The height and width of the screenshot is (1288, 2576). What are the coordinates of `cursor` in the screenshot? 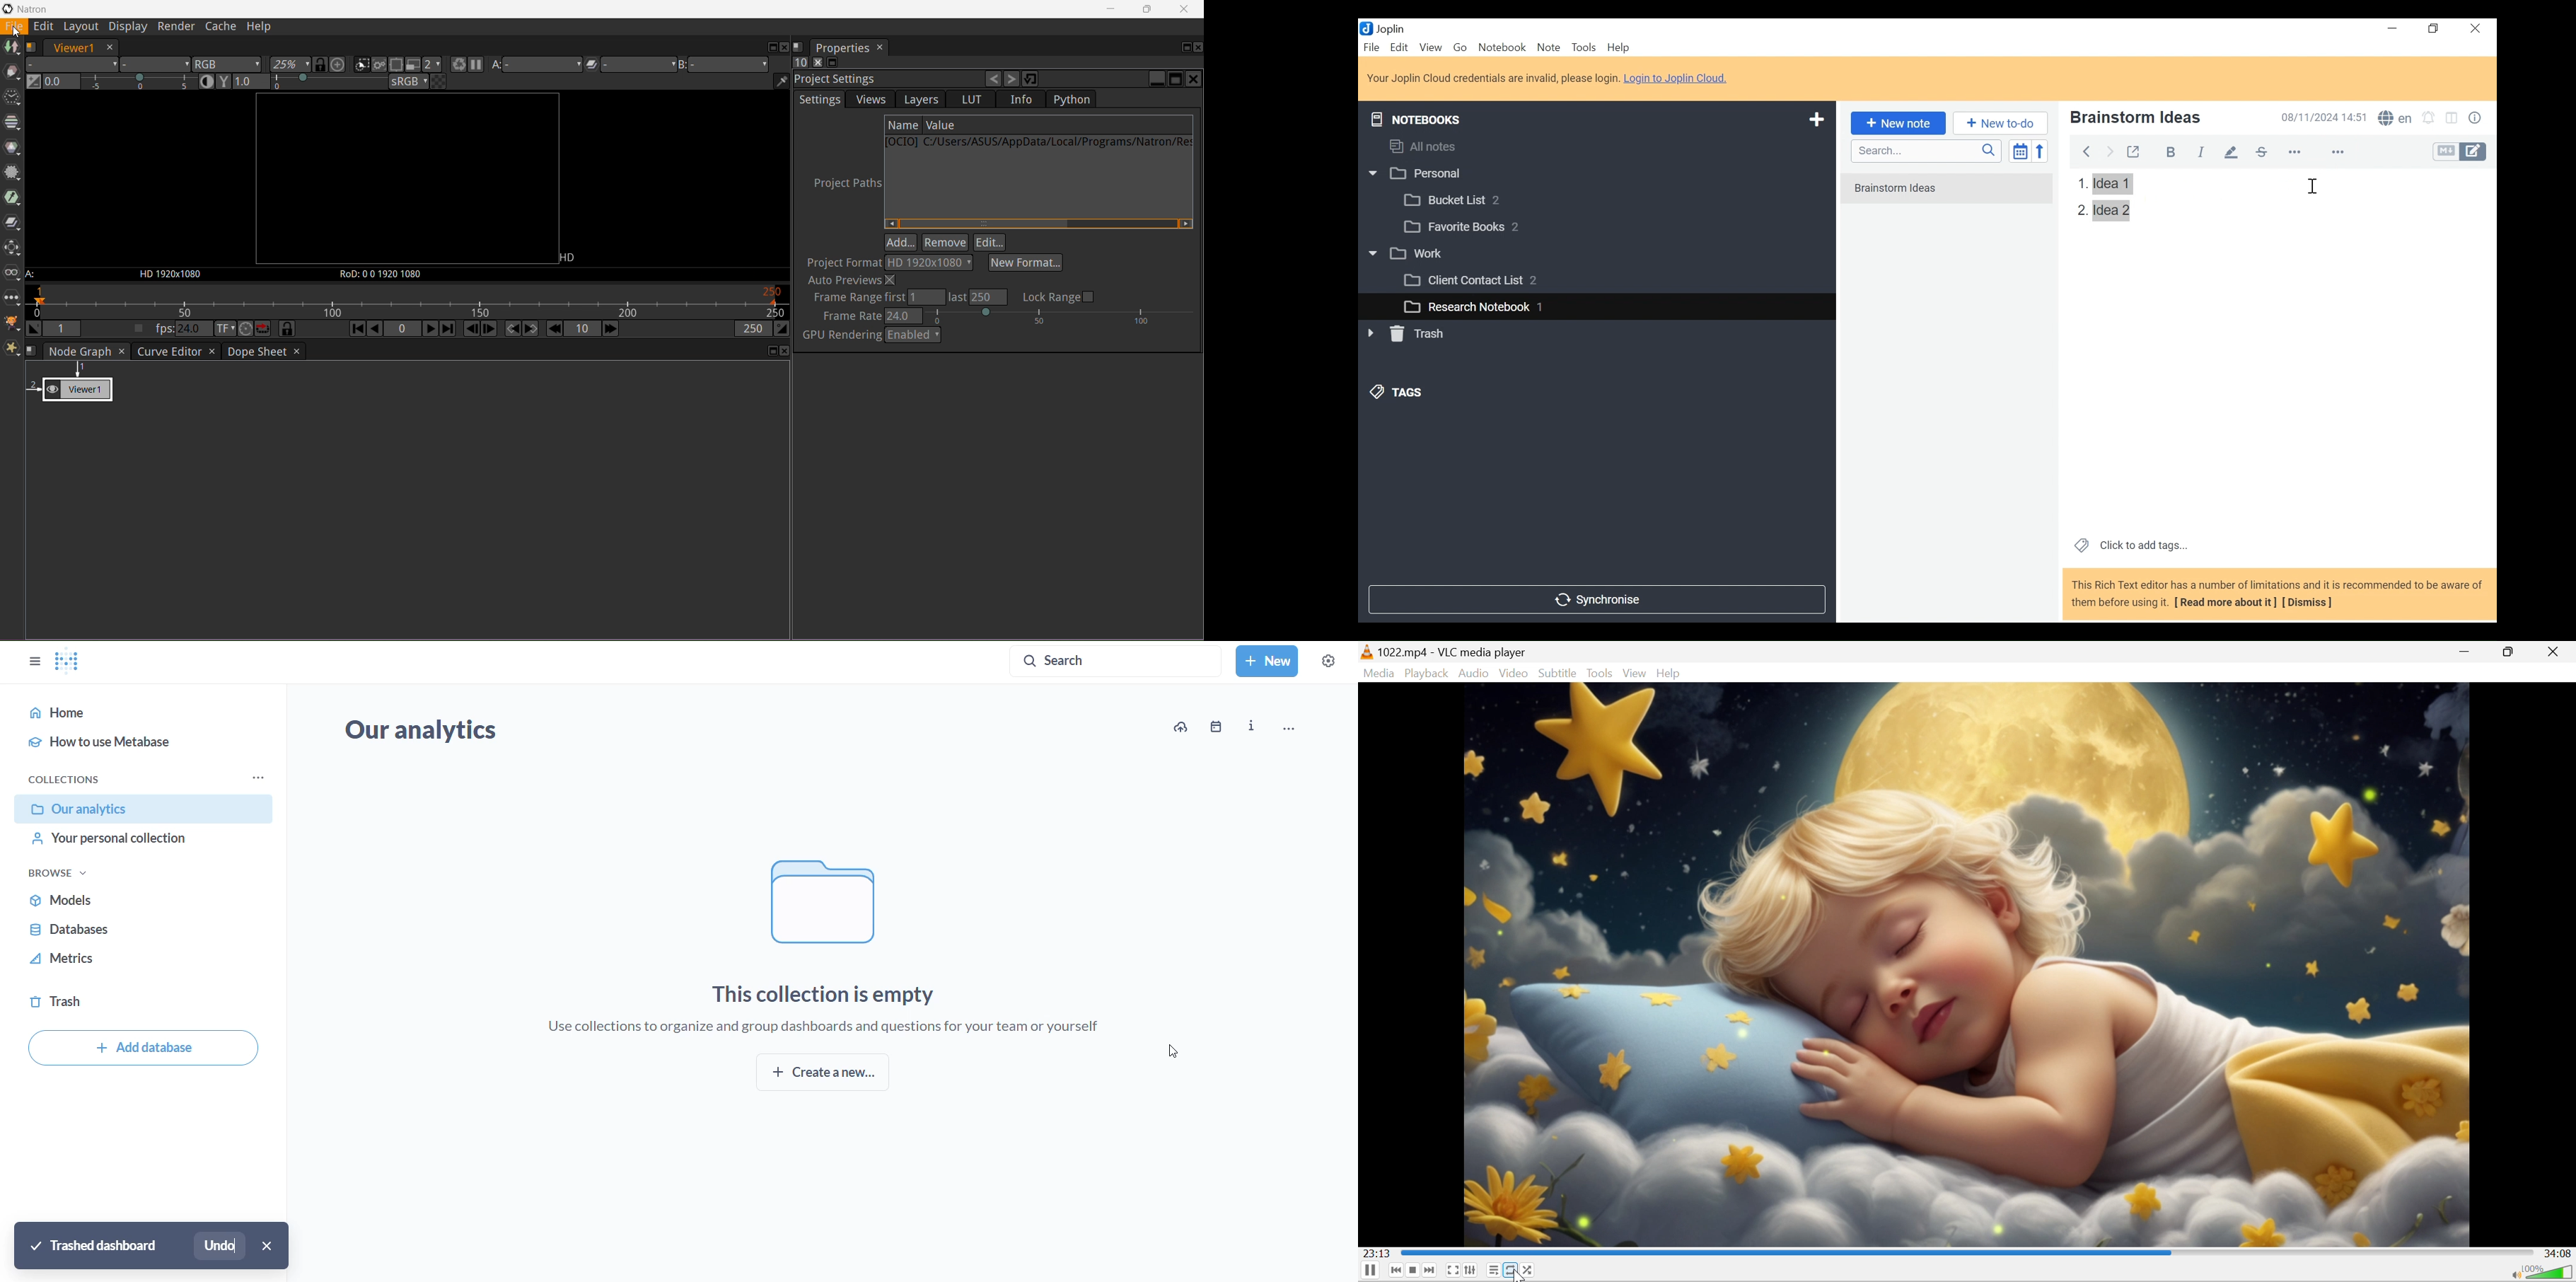 It's located at (1177, 1051).